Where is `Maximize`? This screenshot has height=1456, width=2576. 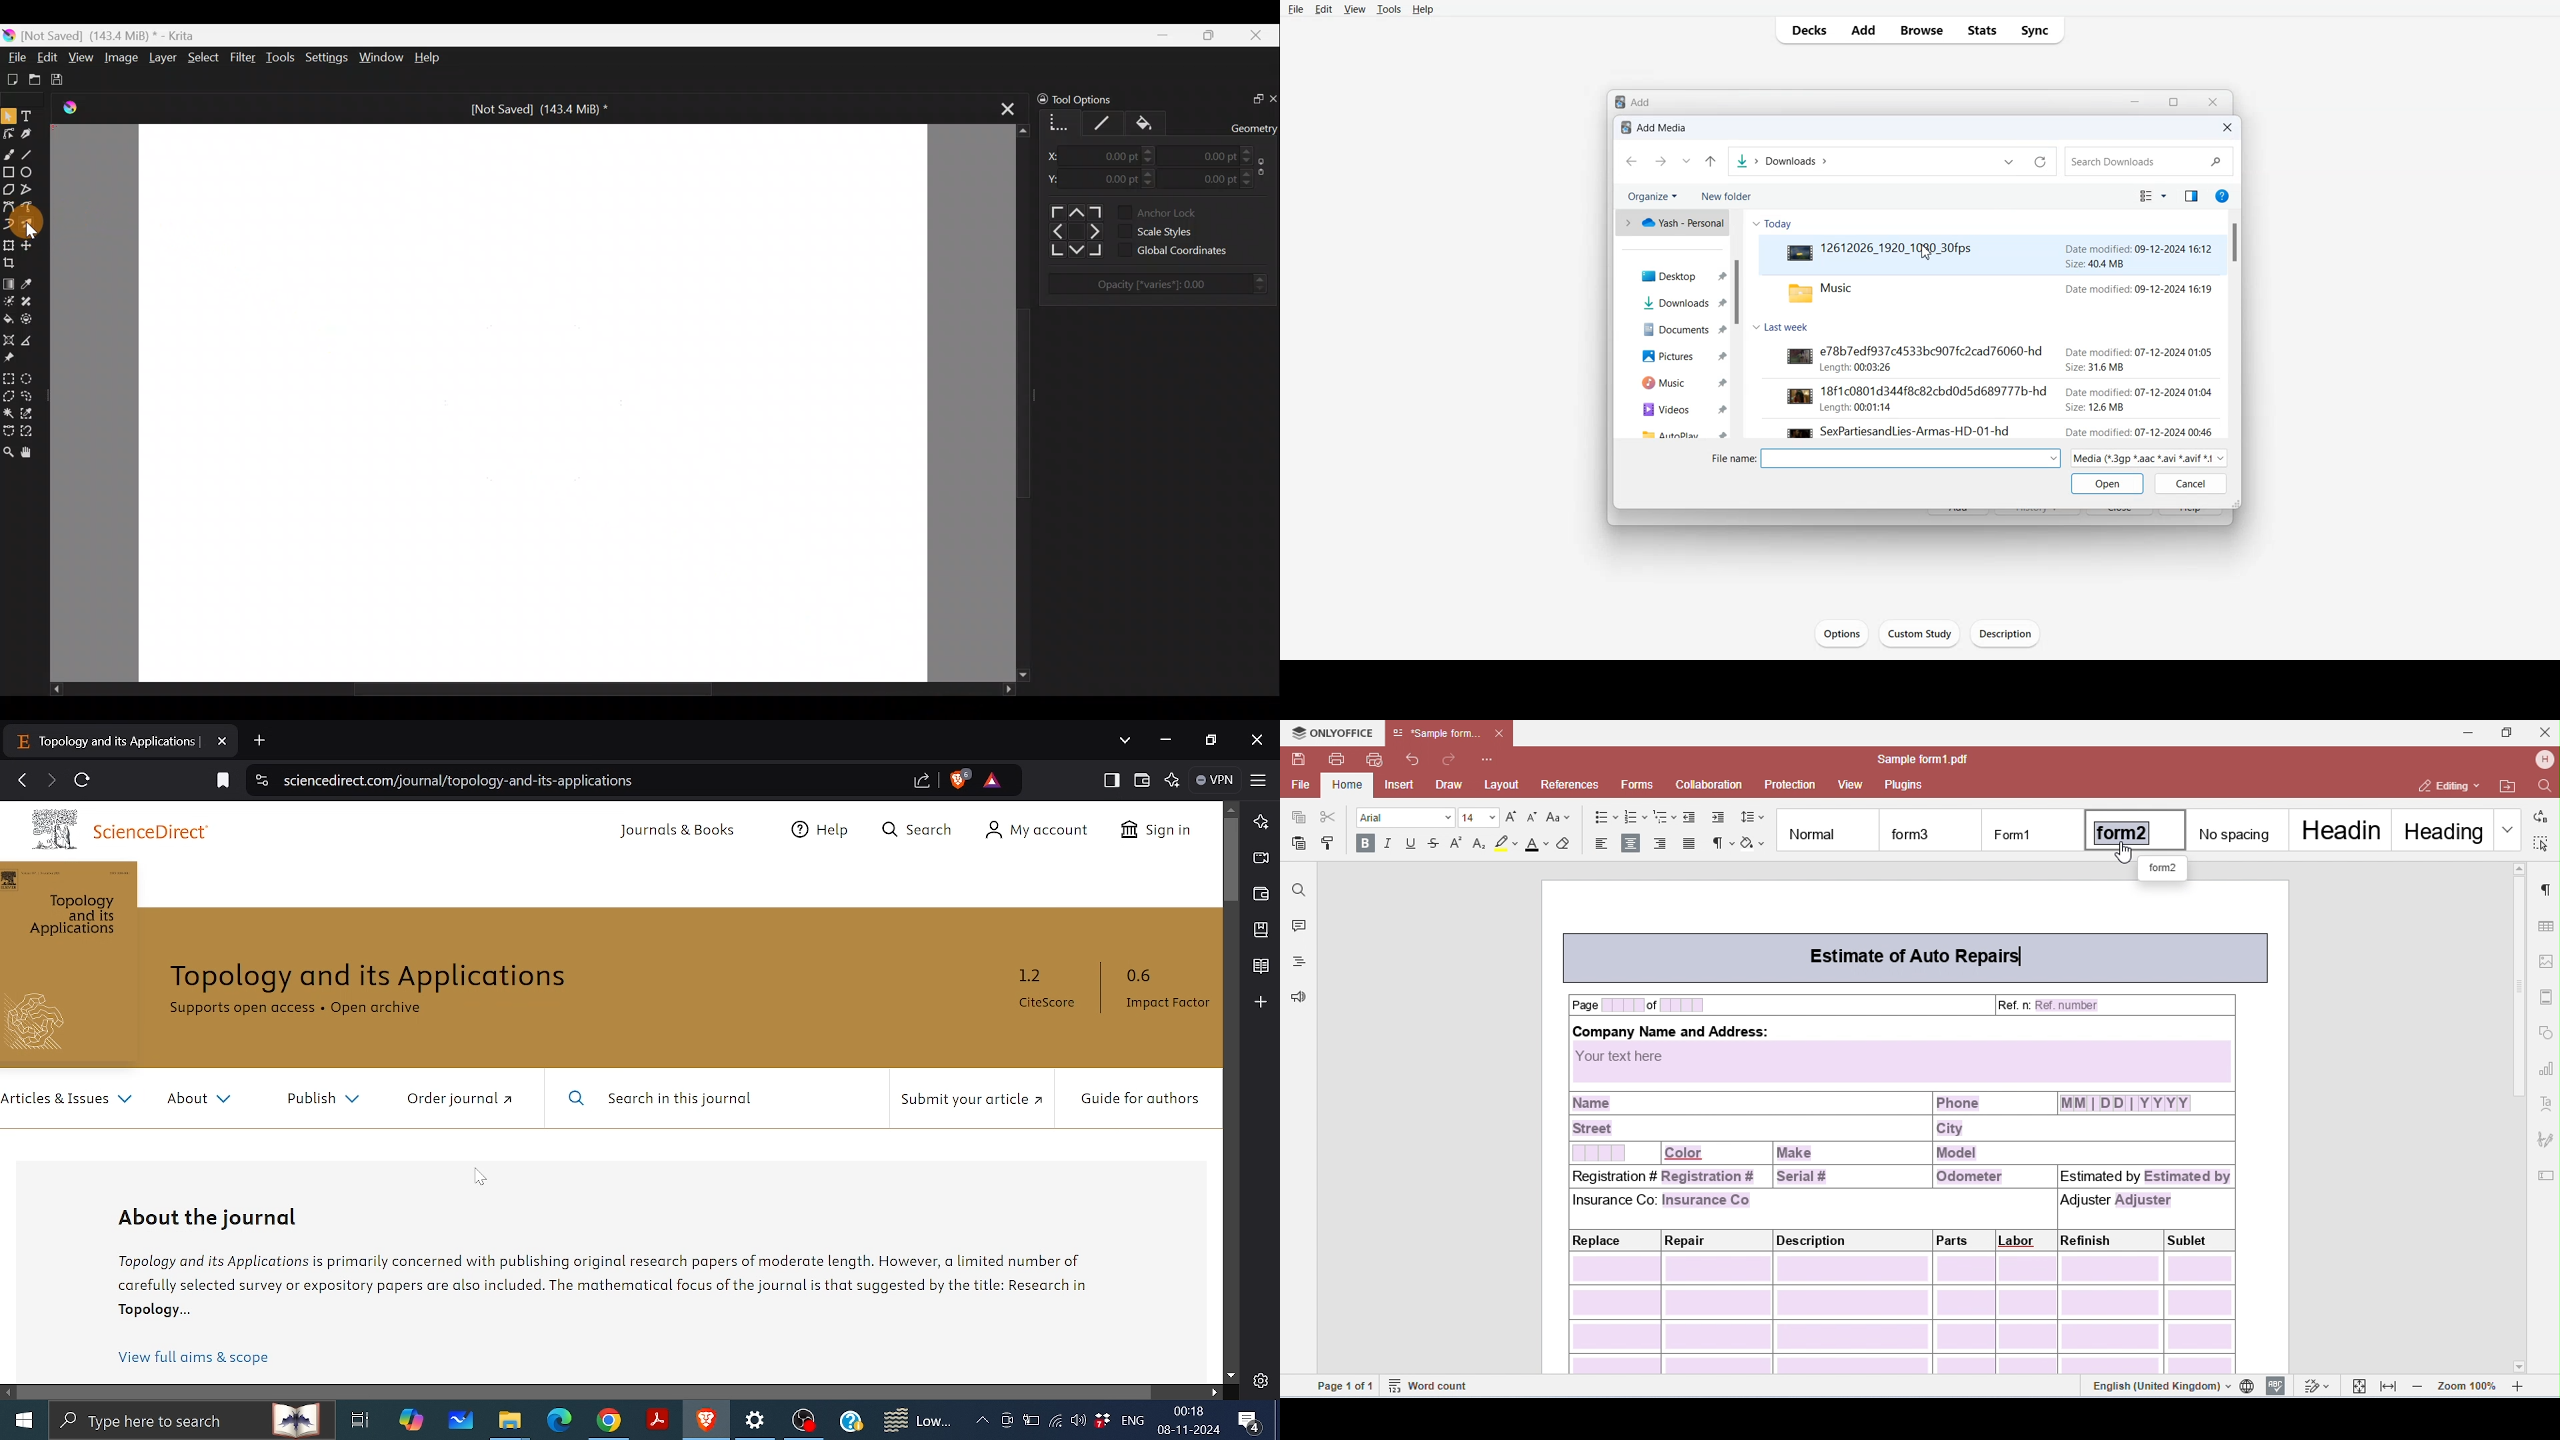 Maximize is located at coordinates (1211, 34).